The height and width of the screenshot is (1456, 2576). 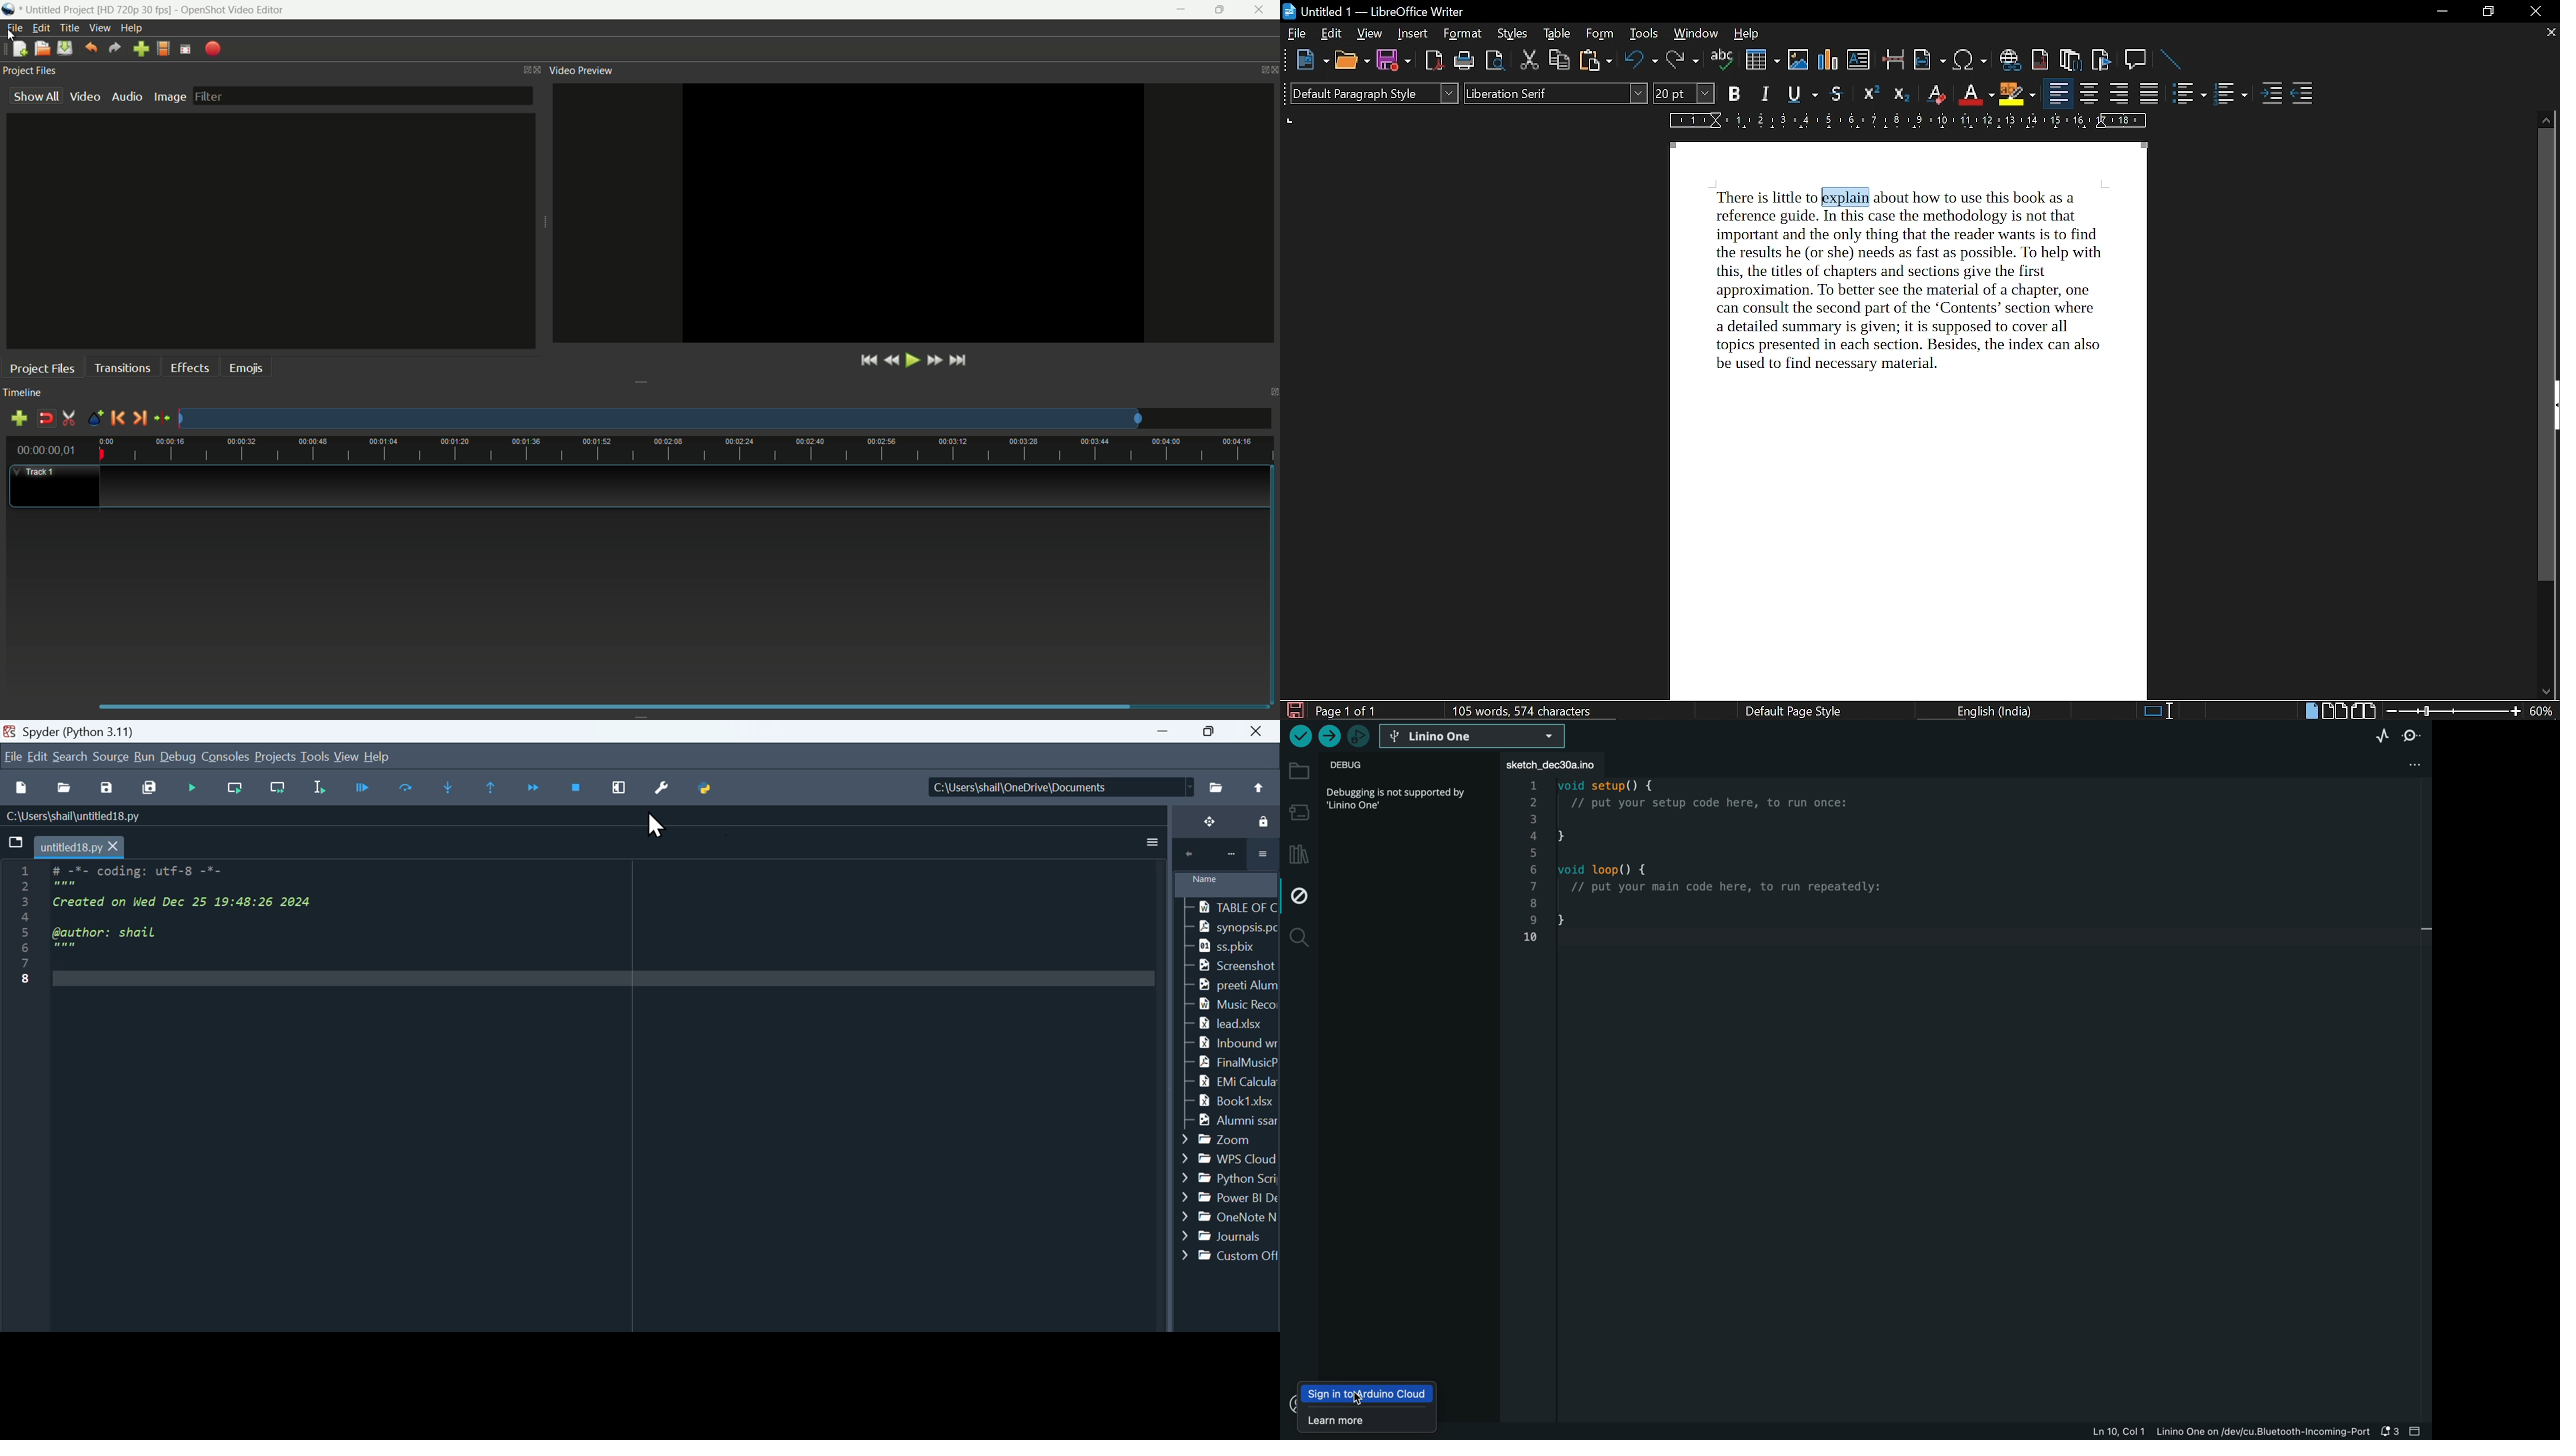 I want to click on line, so click(x=2170, y=59).